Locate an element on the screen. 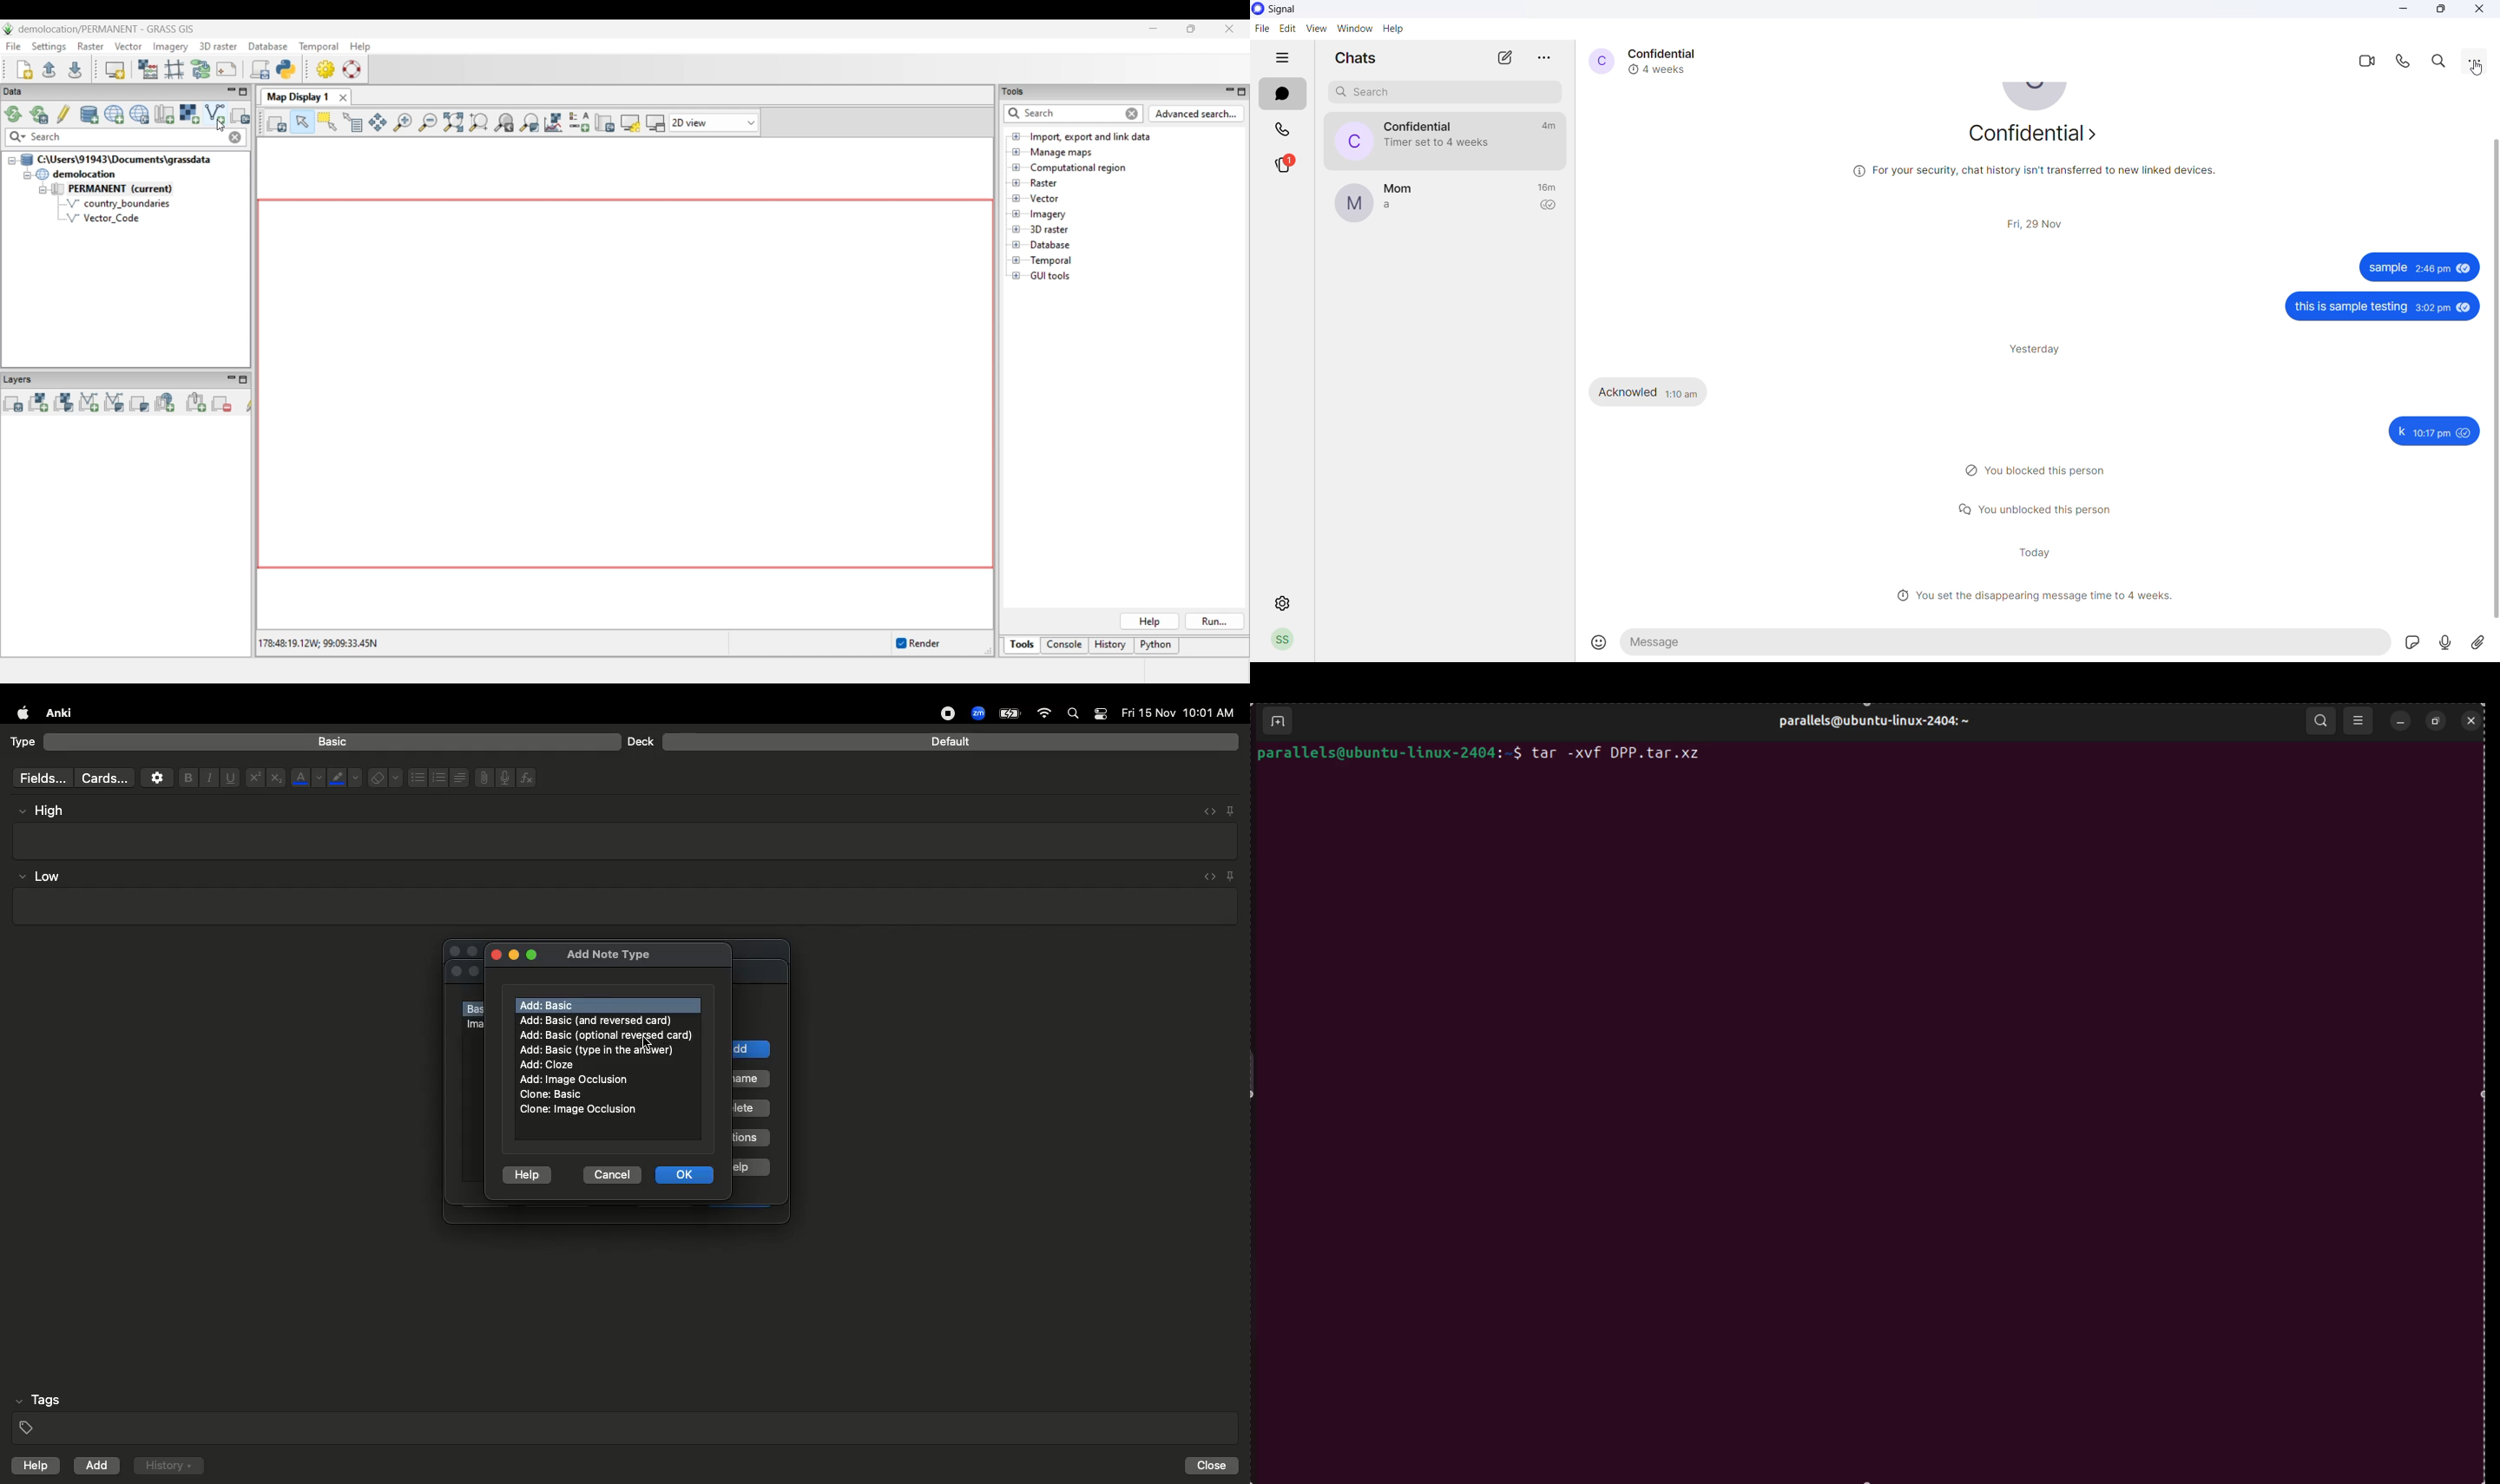 The width and height of the screenshot is (2520, 1484). close is located at coordinates (2470, 720).